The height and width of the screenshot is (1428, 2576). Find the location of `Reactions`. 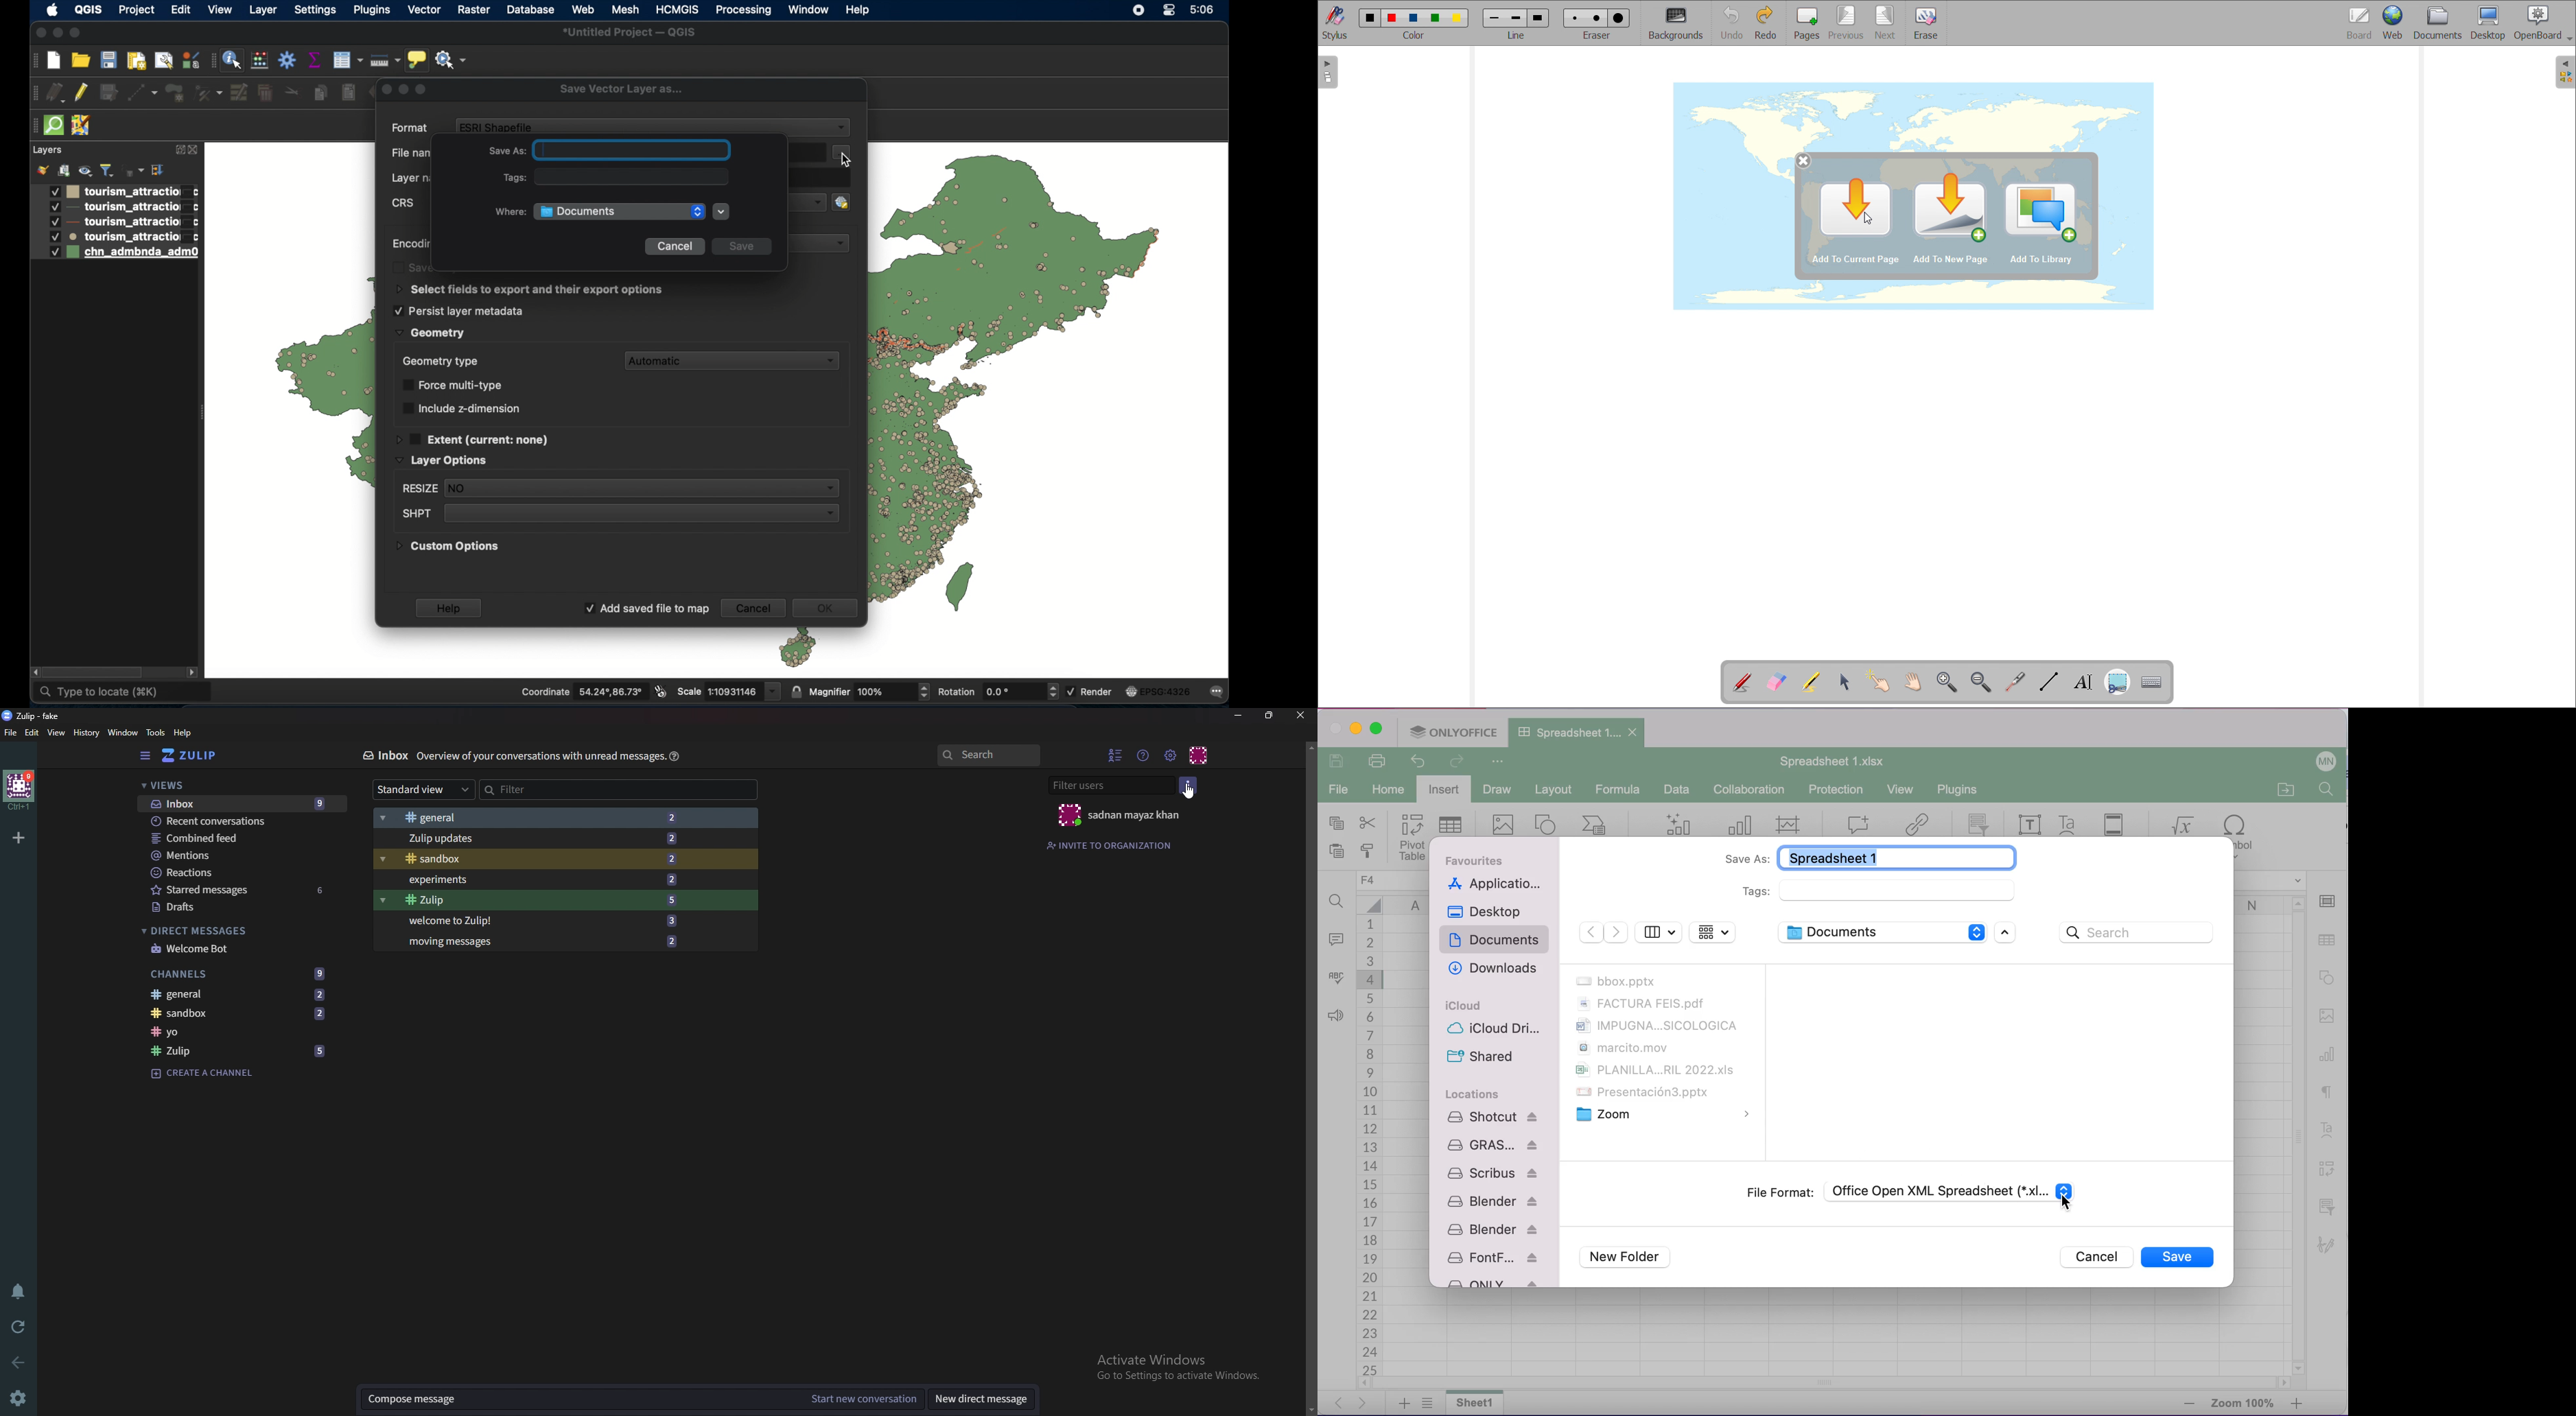

Reactions is located at coordinates (226, 873).